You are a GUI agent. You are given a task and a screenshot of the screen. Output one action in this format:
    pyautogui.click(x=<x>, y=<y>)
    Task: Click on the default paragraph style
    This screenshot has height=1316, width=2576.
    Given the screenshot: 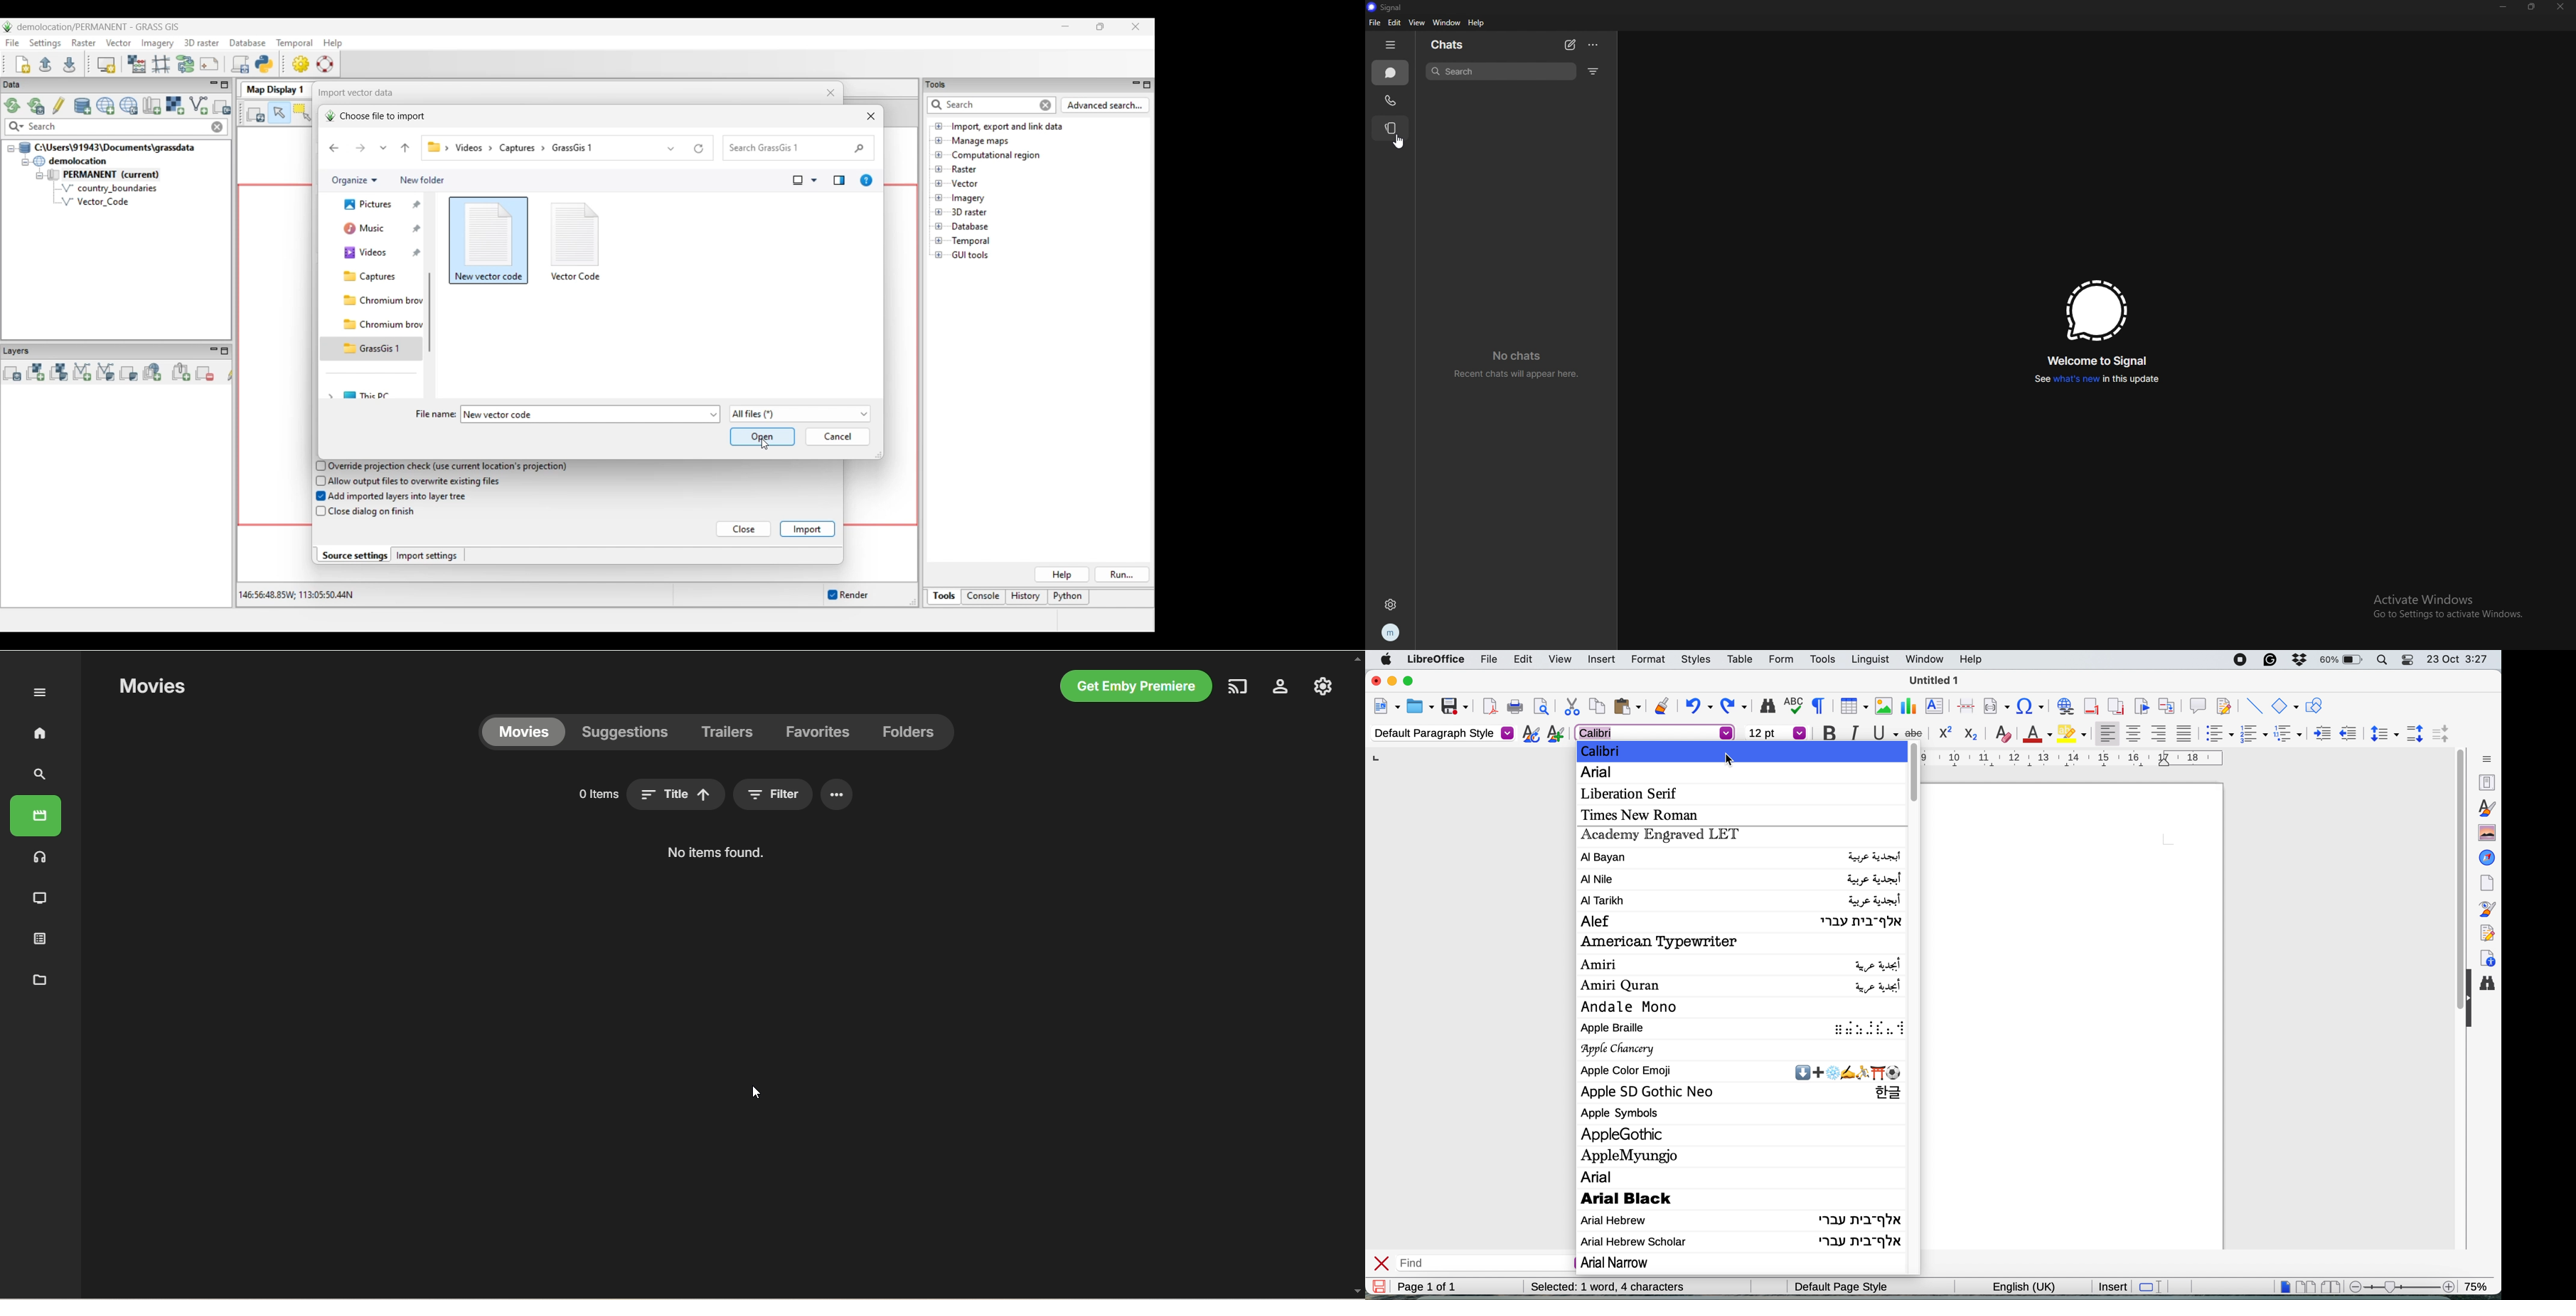 What is the action you would take?
    pyautogui.click(x=1441, y=734)
    